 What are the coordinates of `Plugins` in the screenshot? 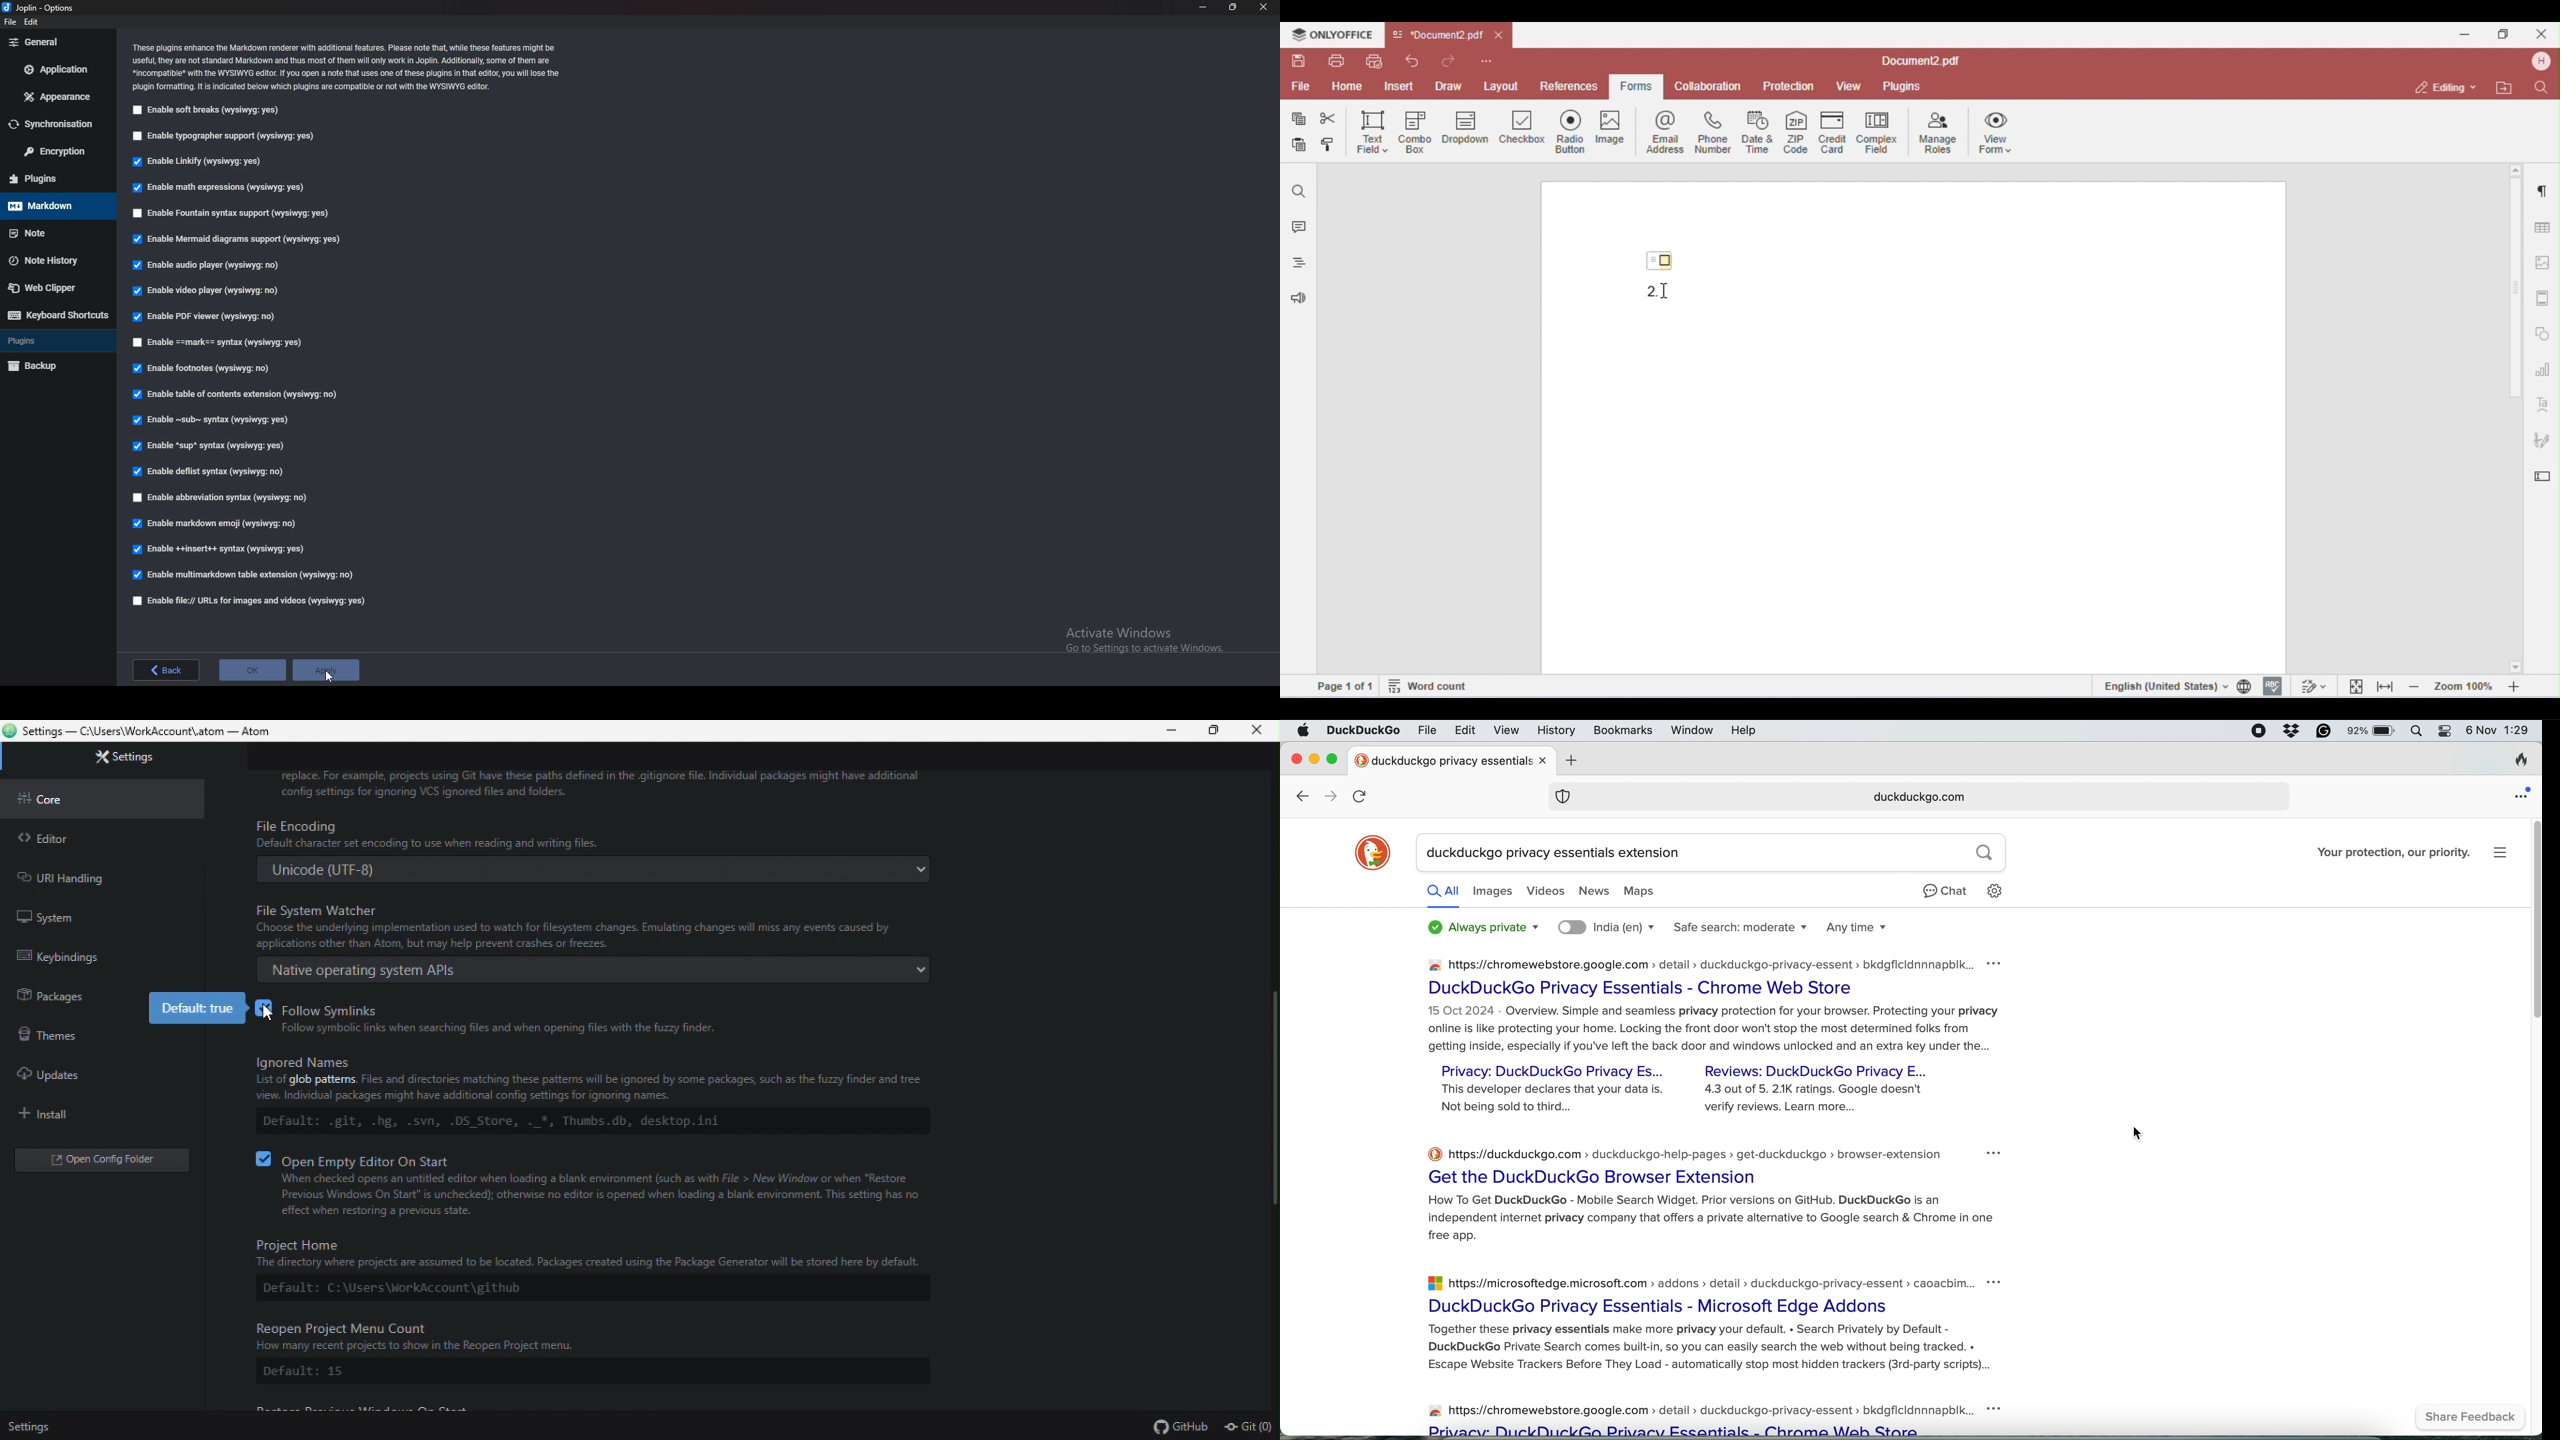 It's located at (53, 179).